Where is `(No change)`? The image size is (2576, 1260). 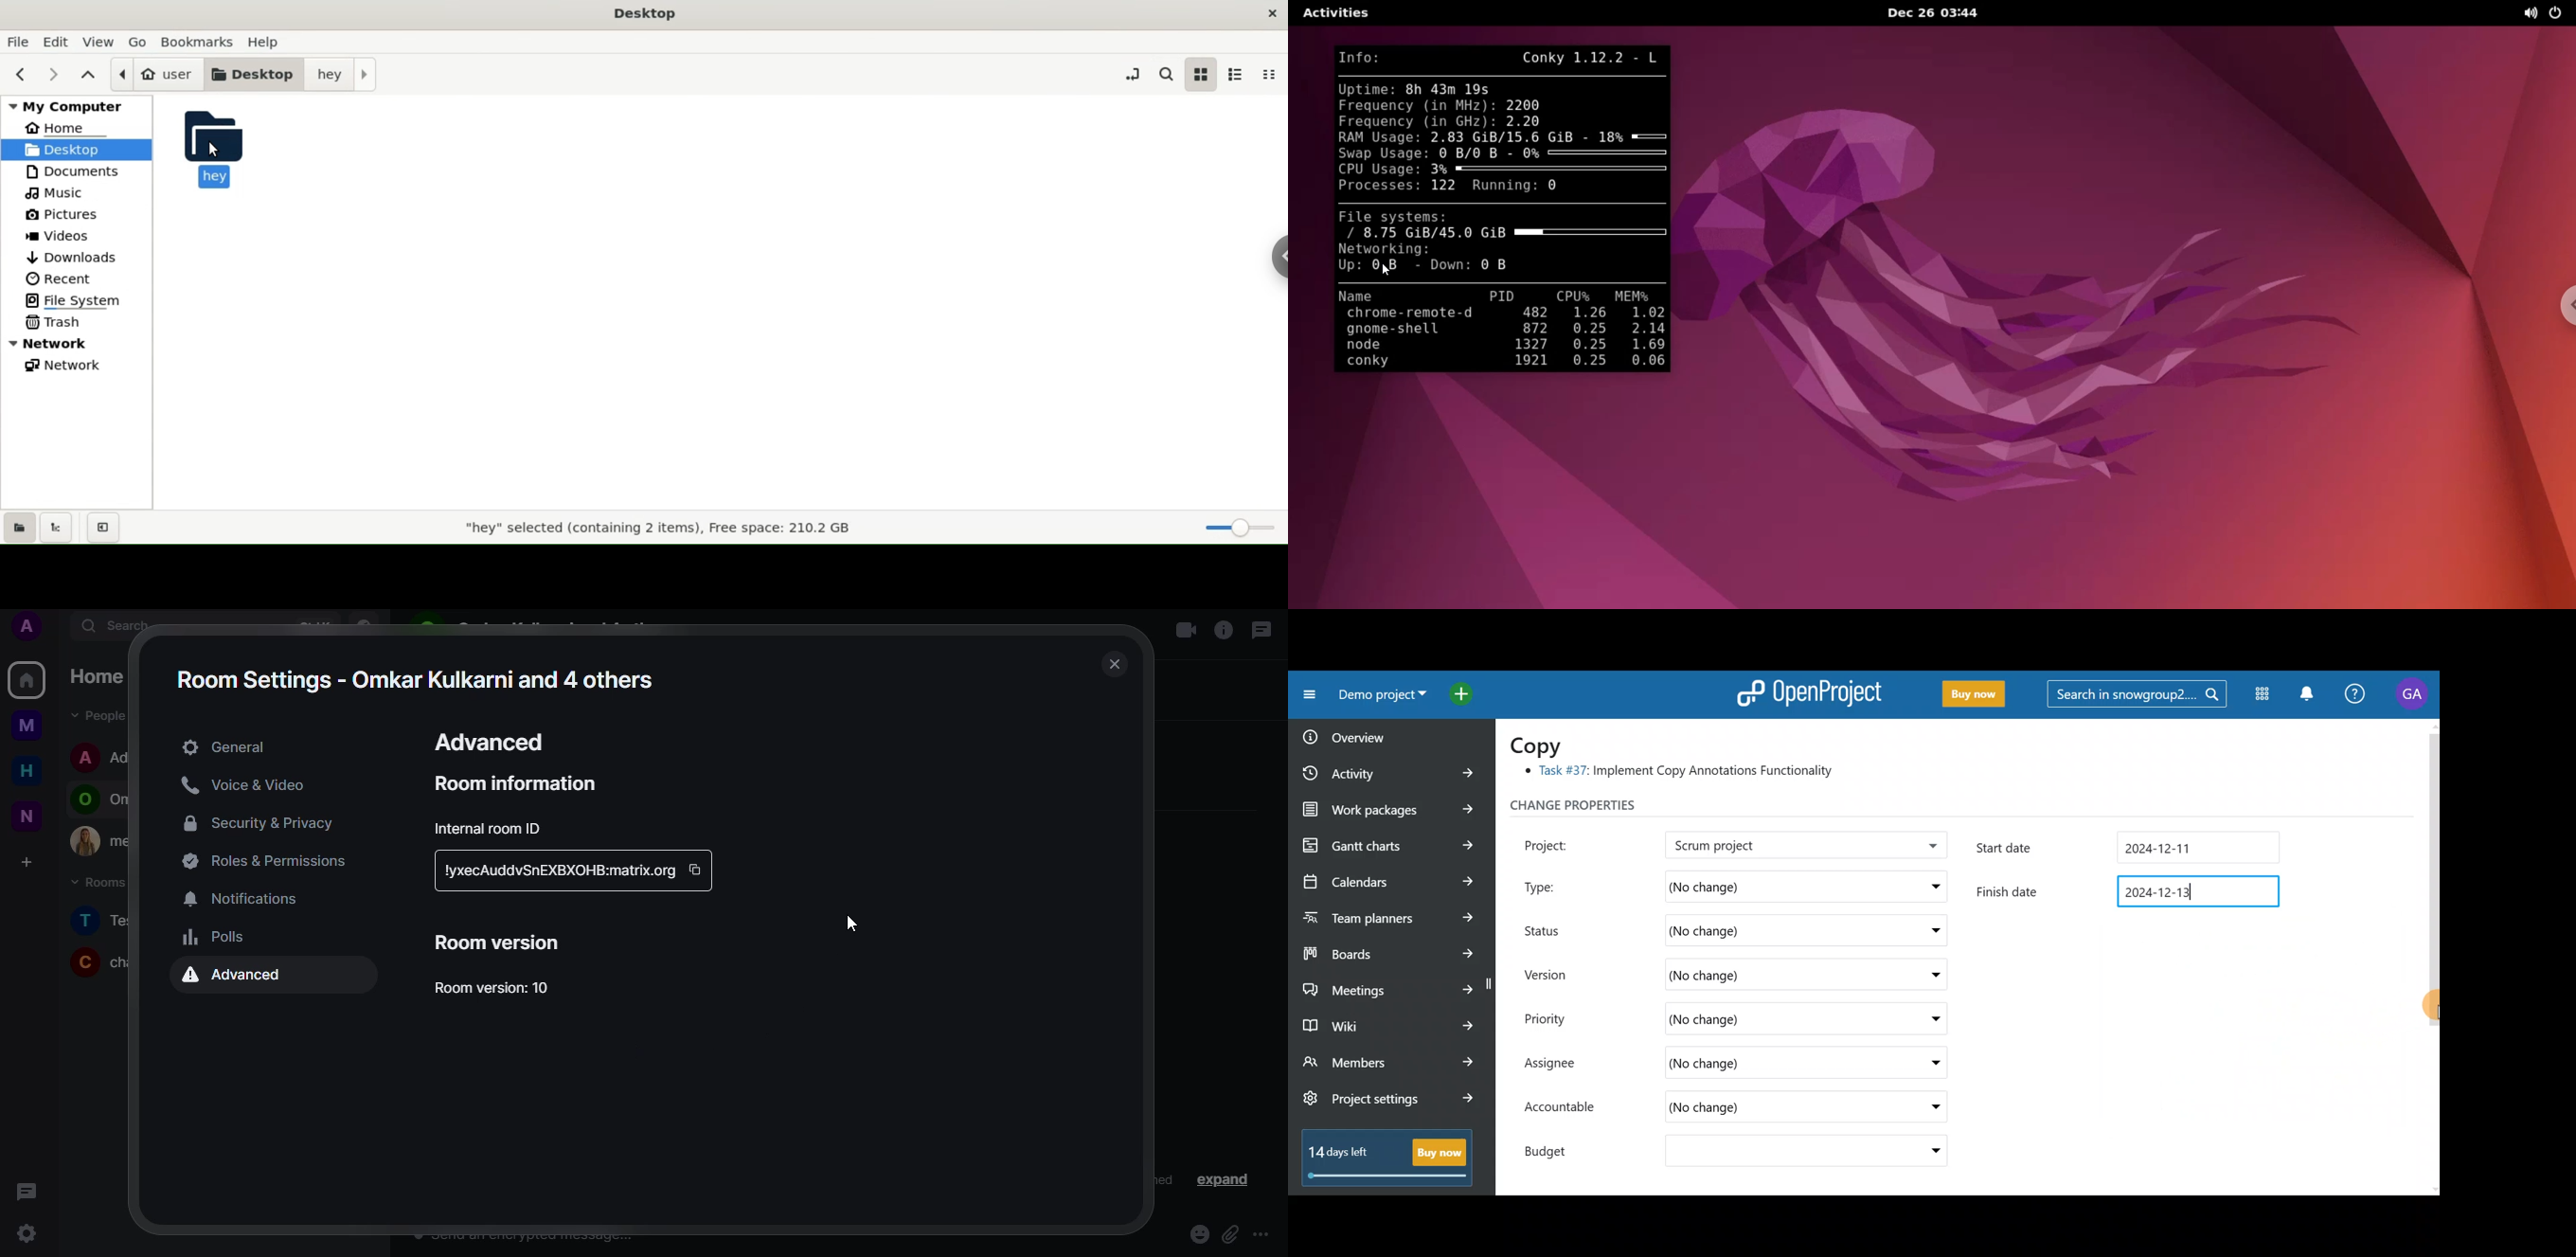 (No change) is located at coordinates (1762, 1064).